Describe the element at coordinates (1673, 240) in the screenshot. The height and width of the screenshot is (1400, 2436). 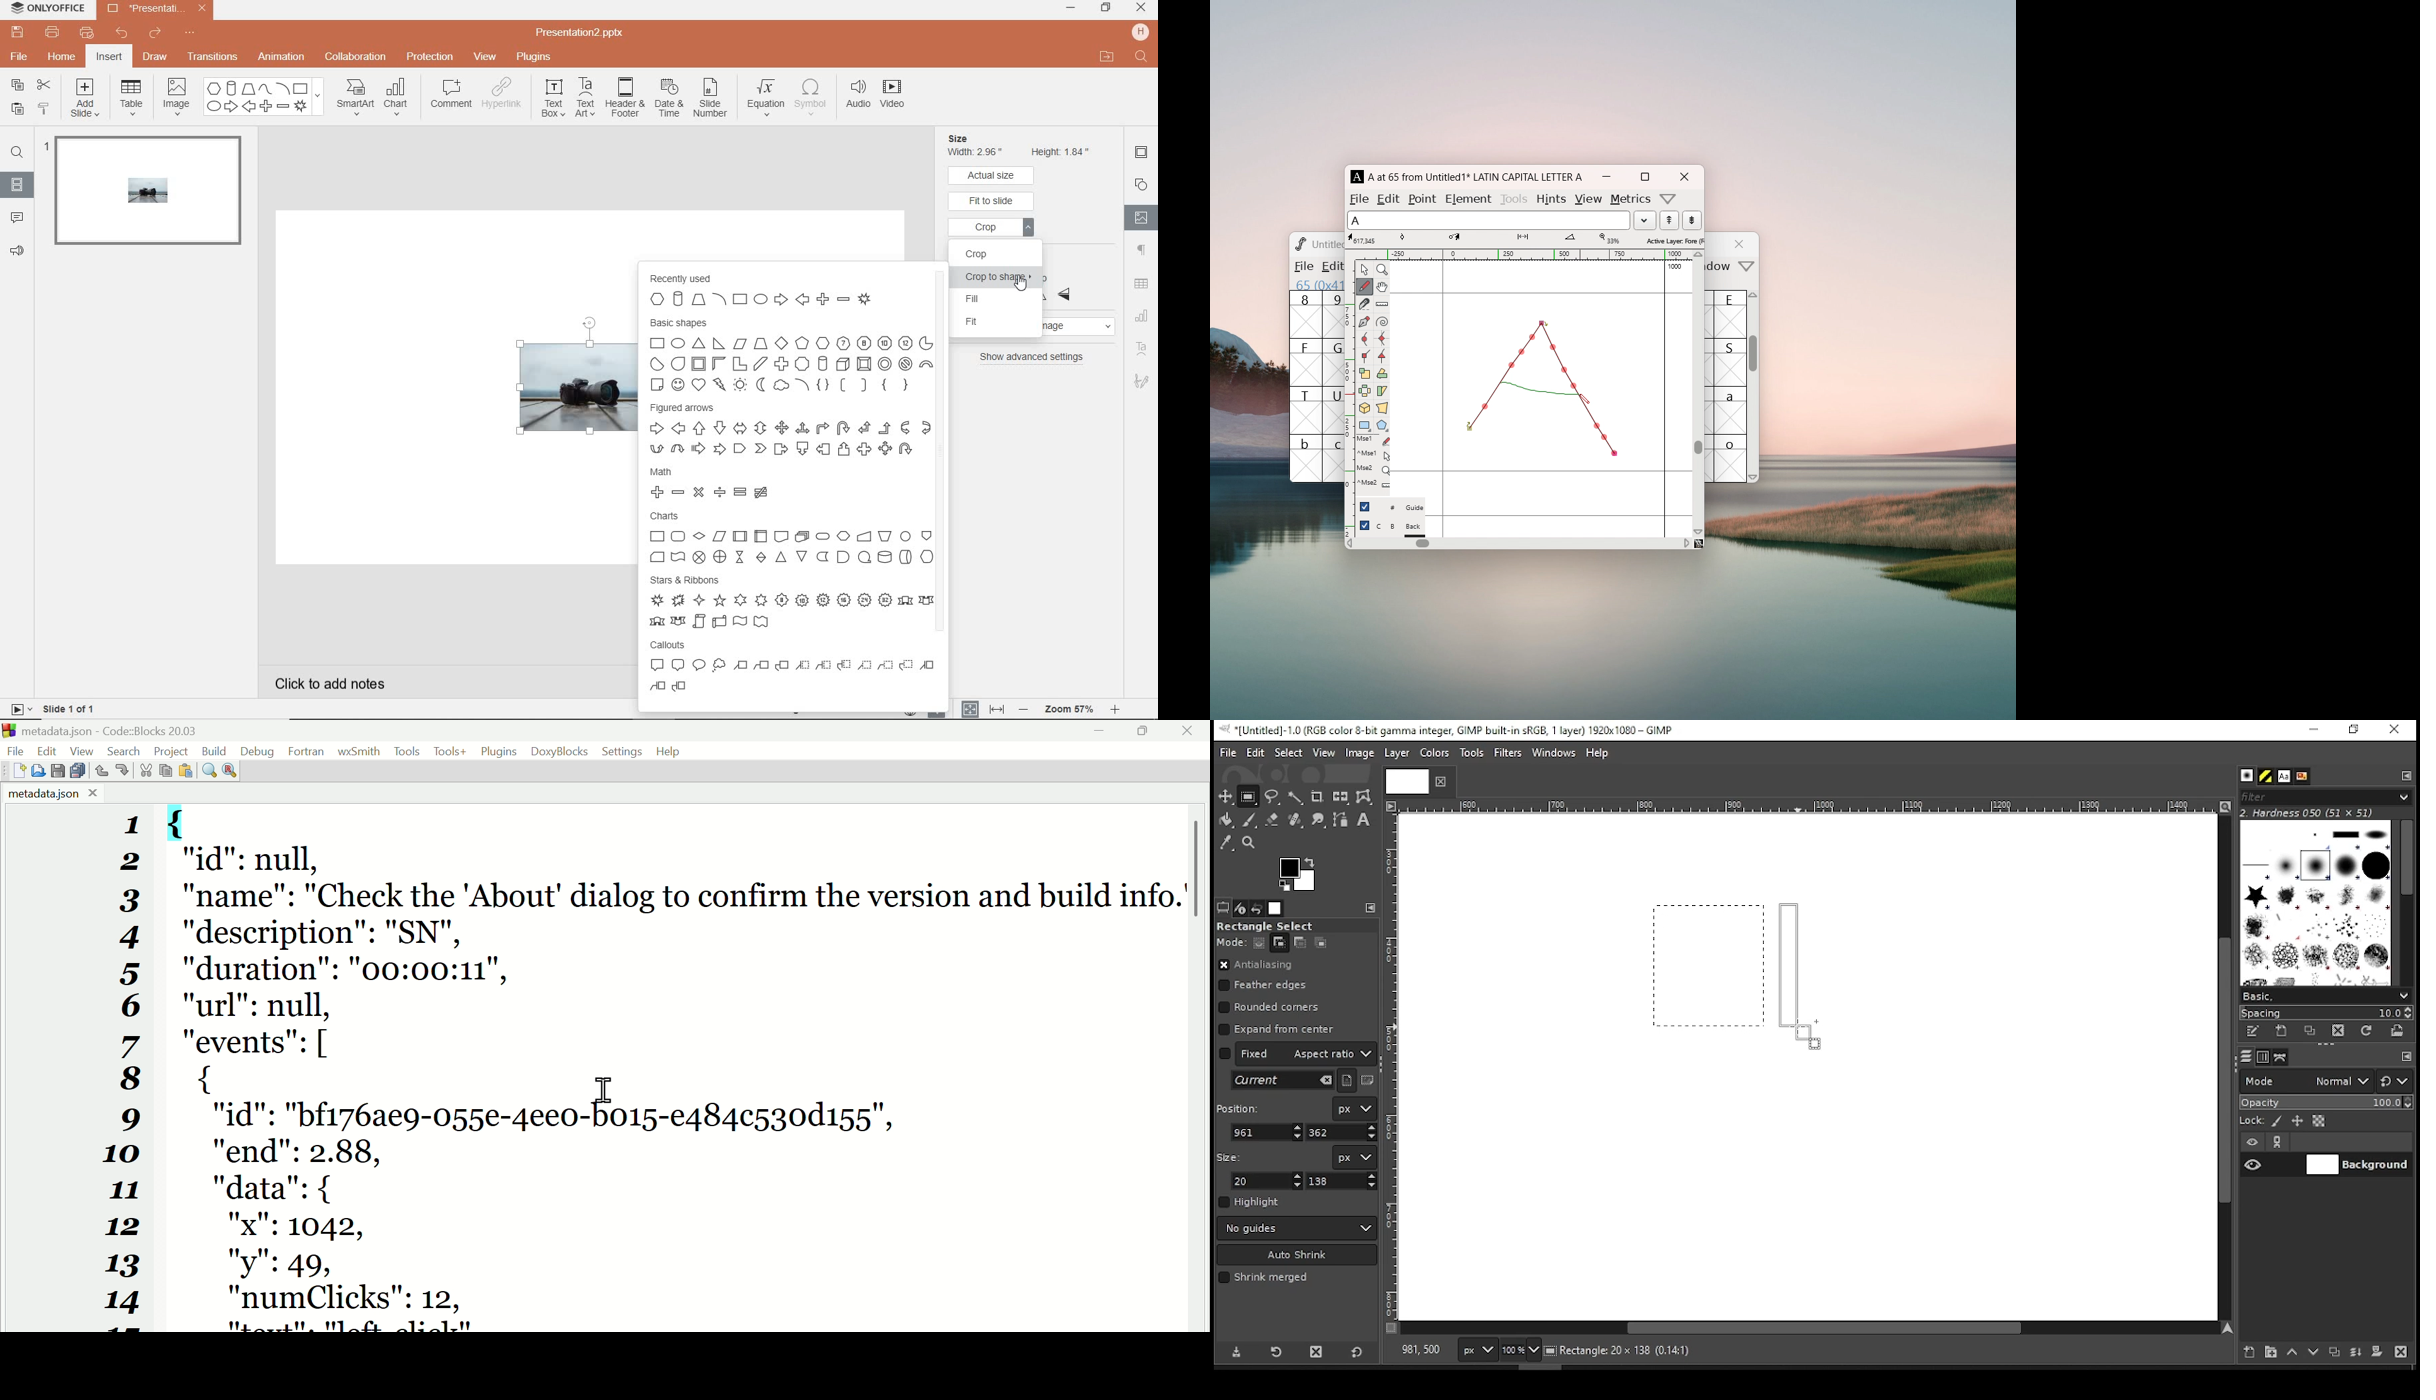
I see `selected layer` at that location.